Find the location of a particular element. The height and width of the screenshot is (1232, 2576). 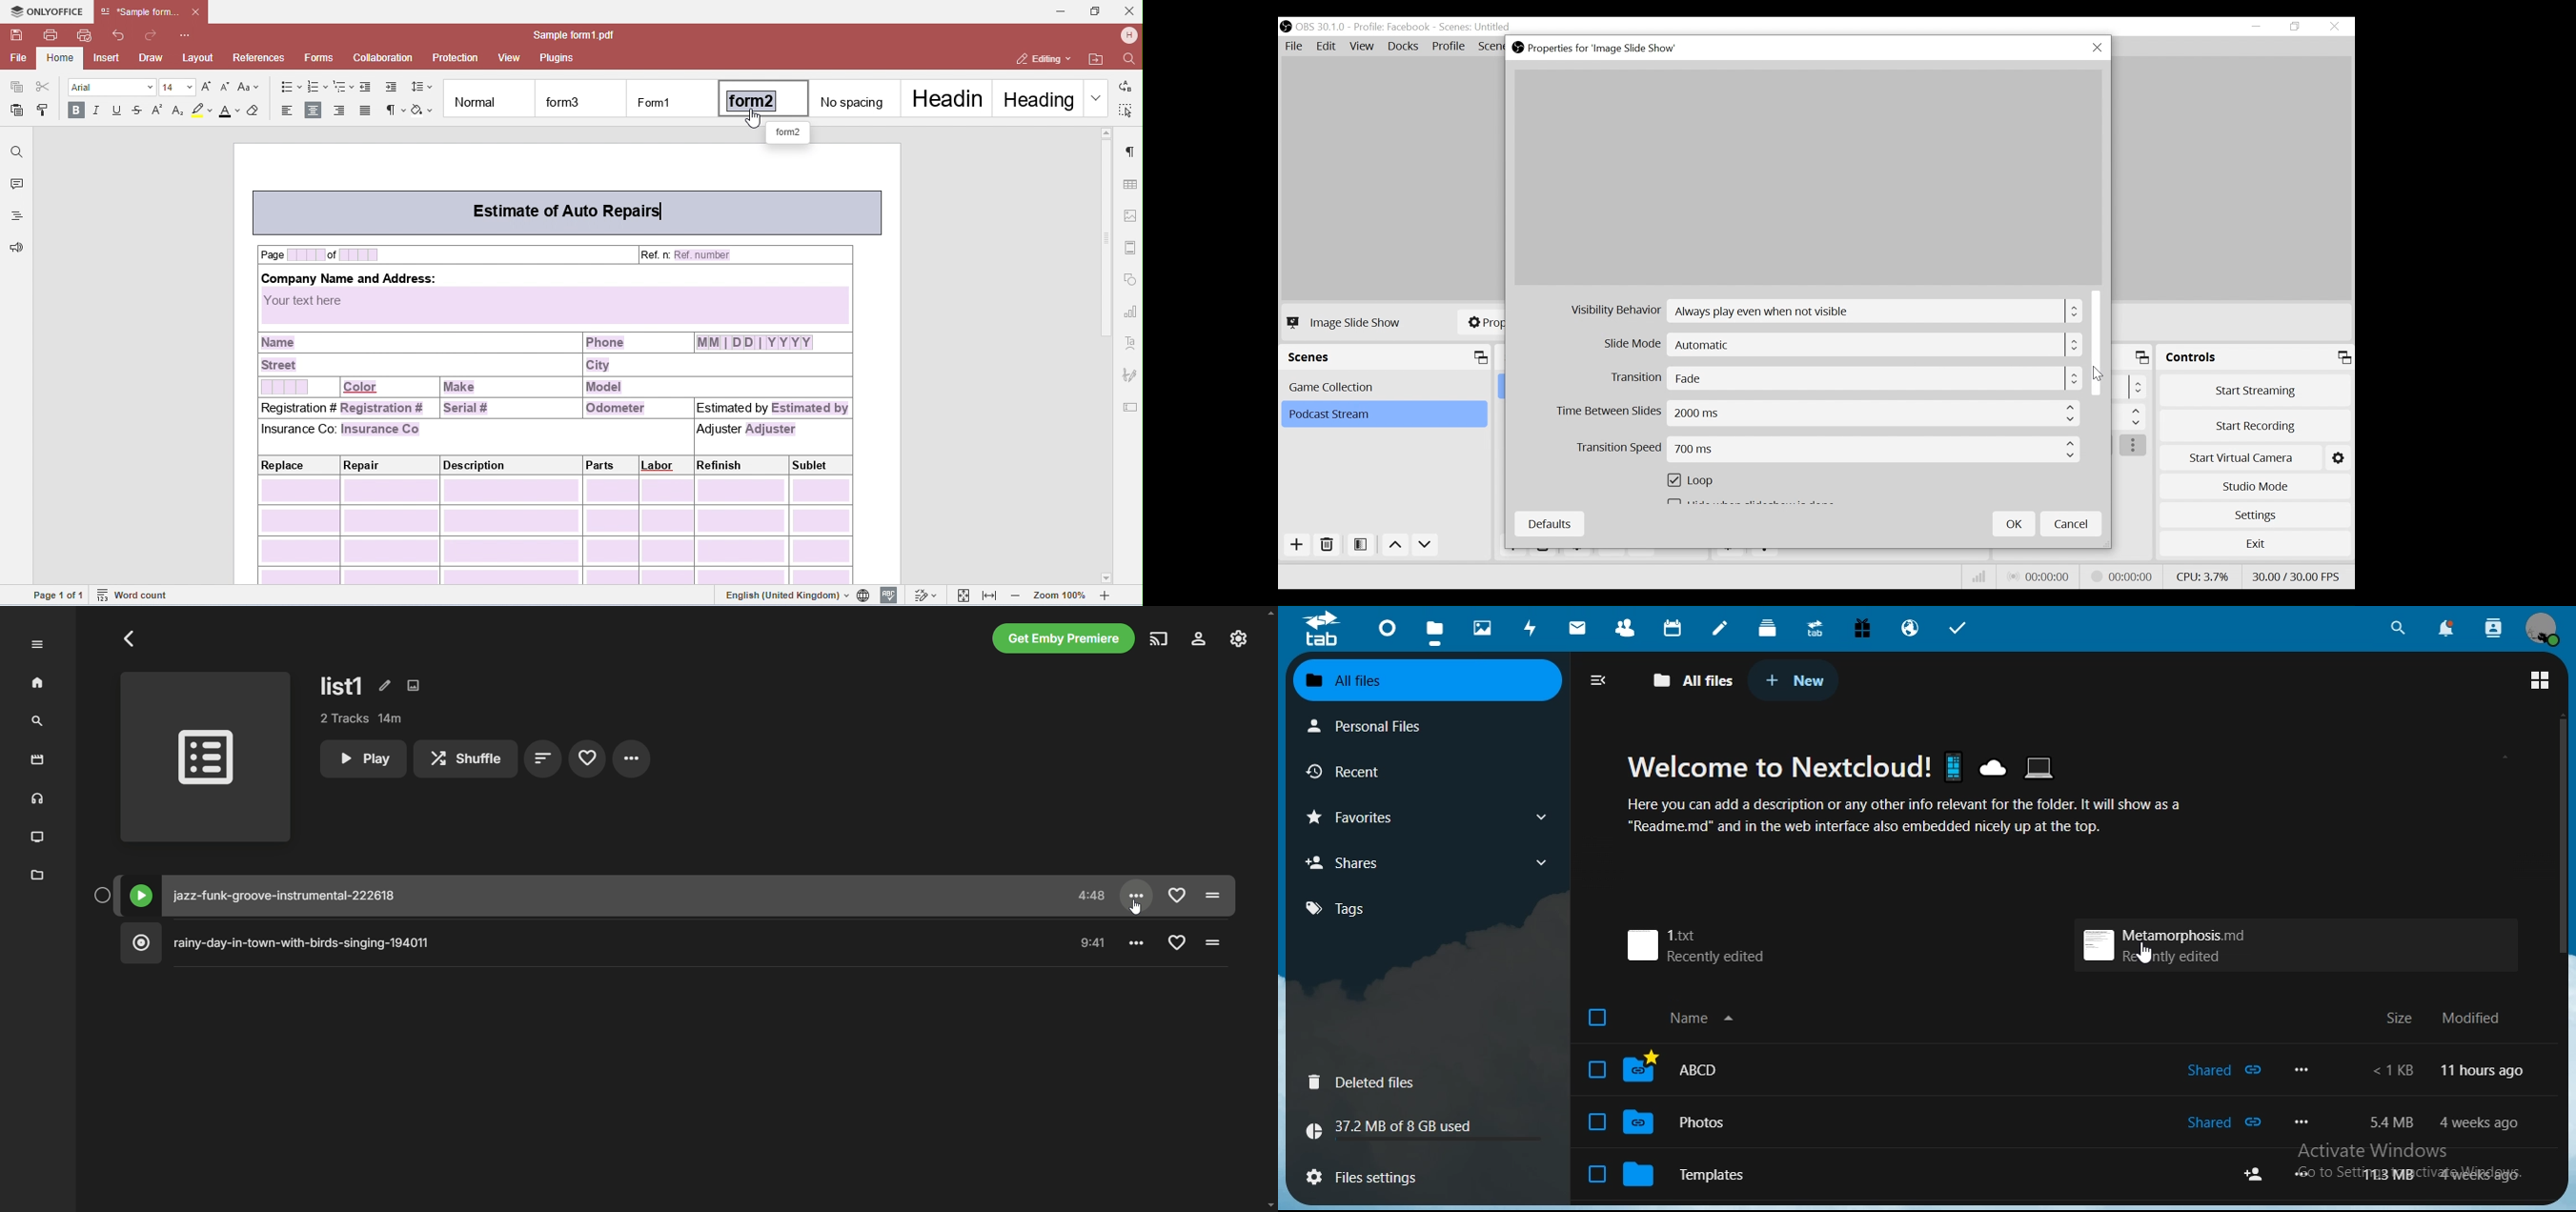

personal files is located at coordinates (1369, 726).